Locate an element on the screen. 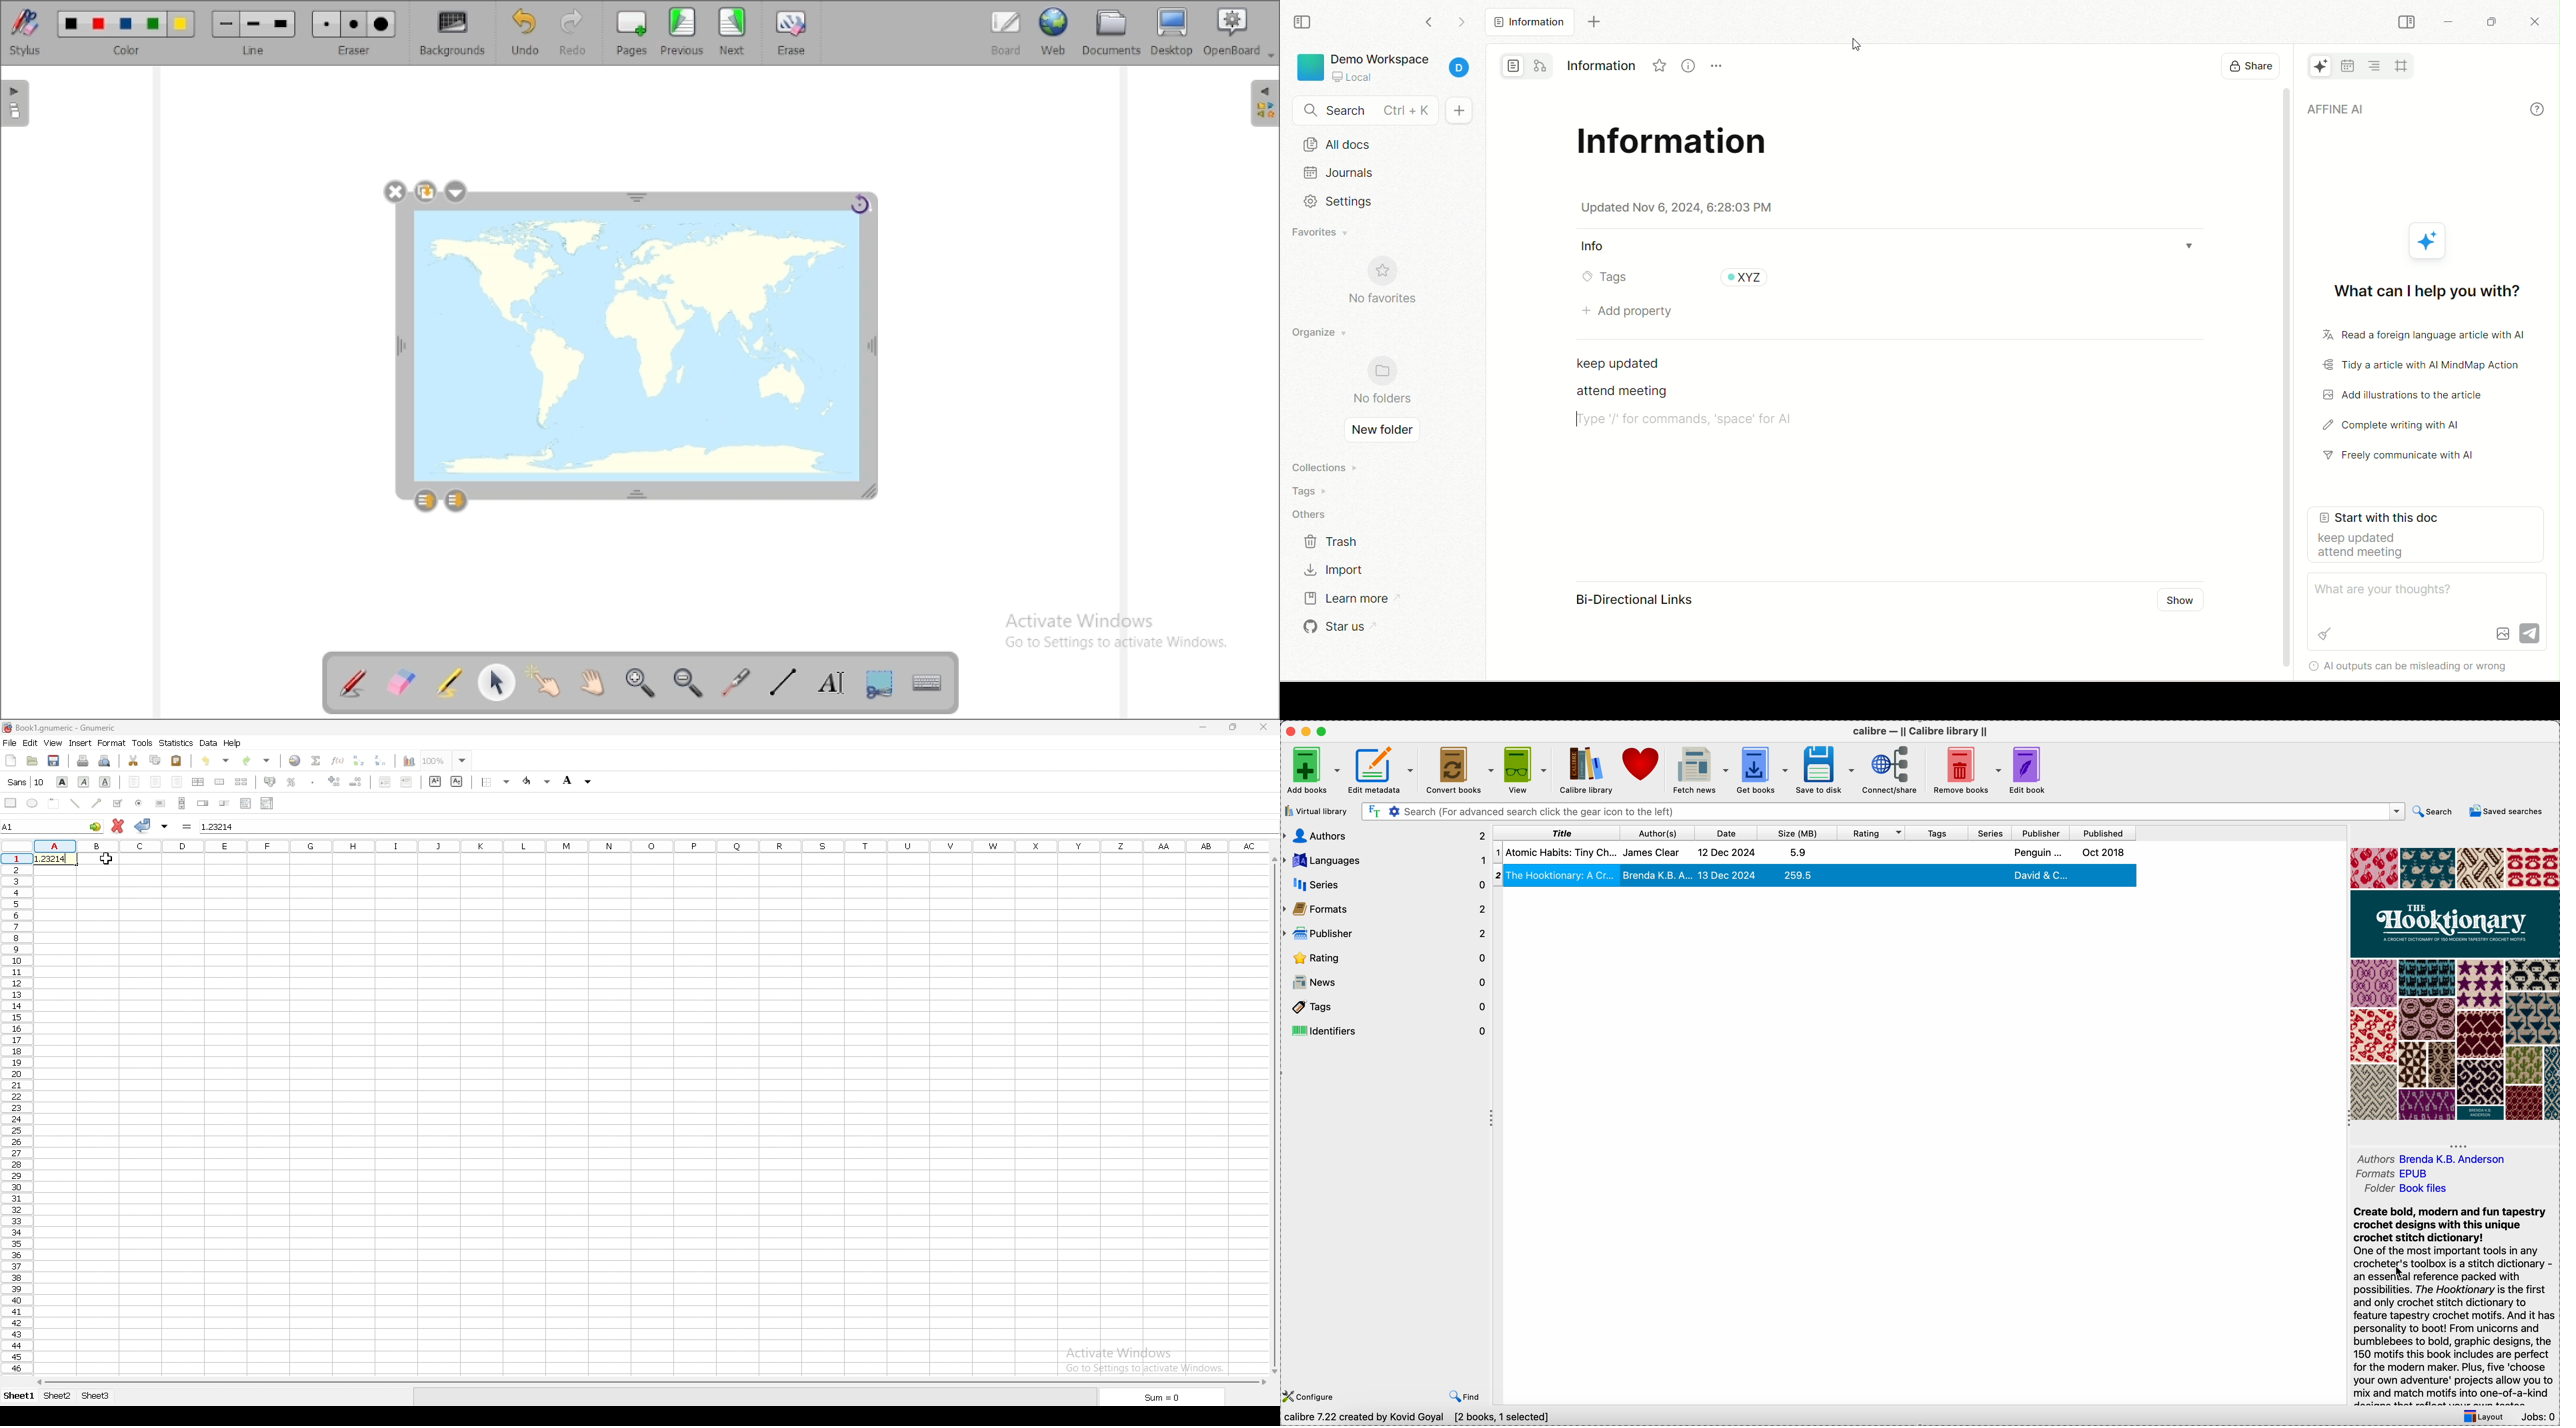 This screenshot has height=1428, width=2576. AFFiNE icon is located at coordinates (2430, 241).